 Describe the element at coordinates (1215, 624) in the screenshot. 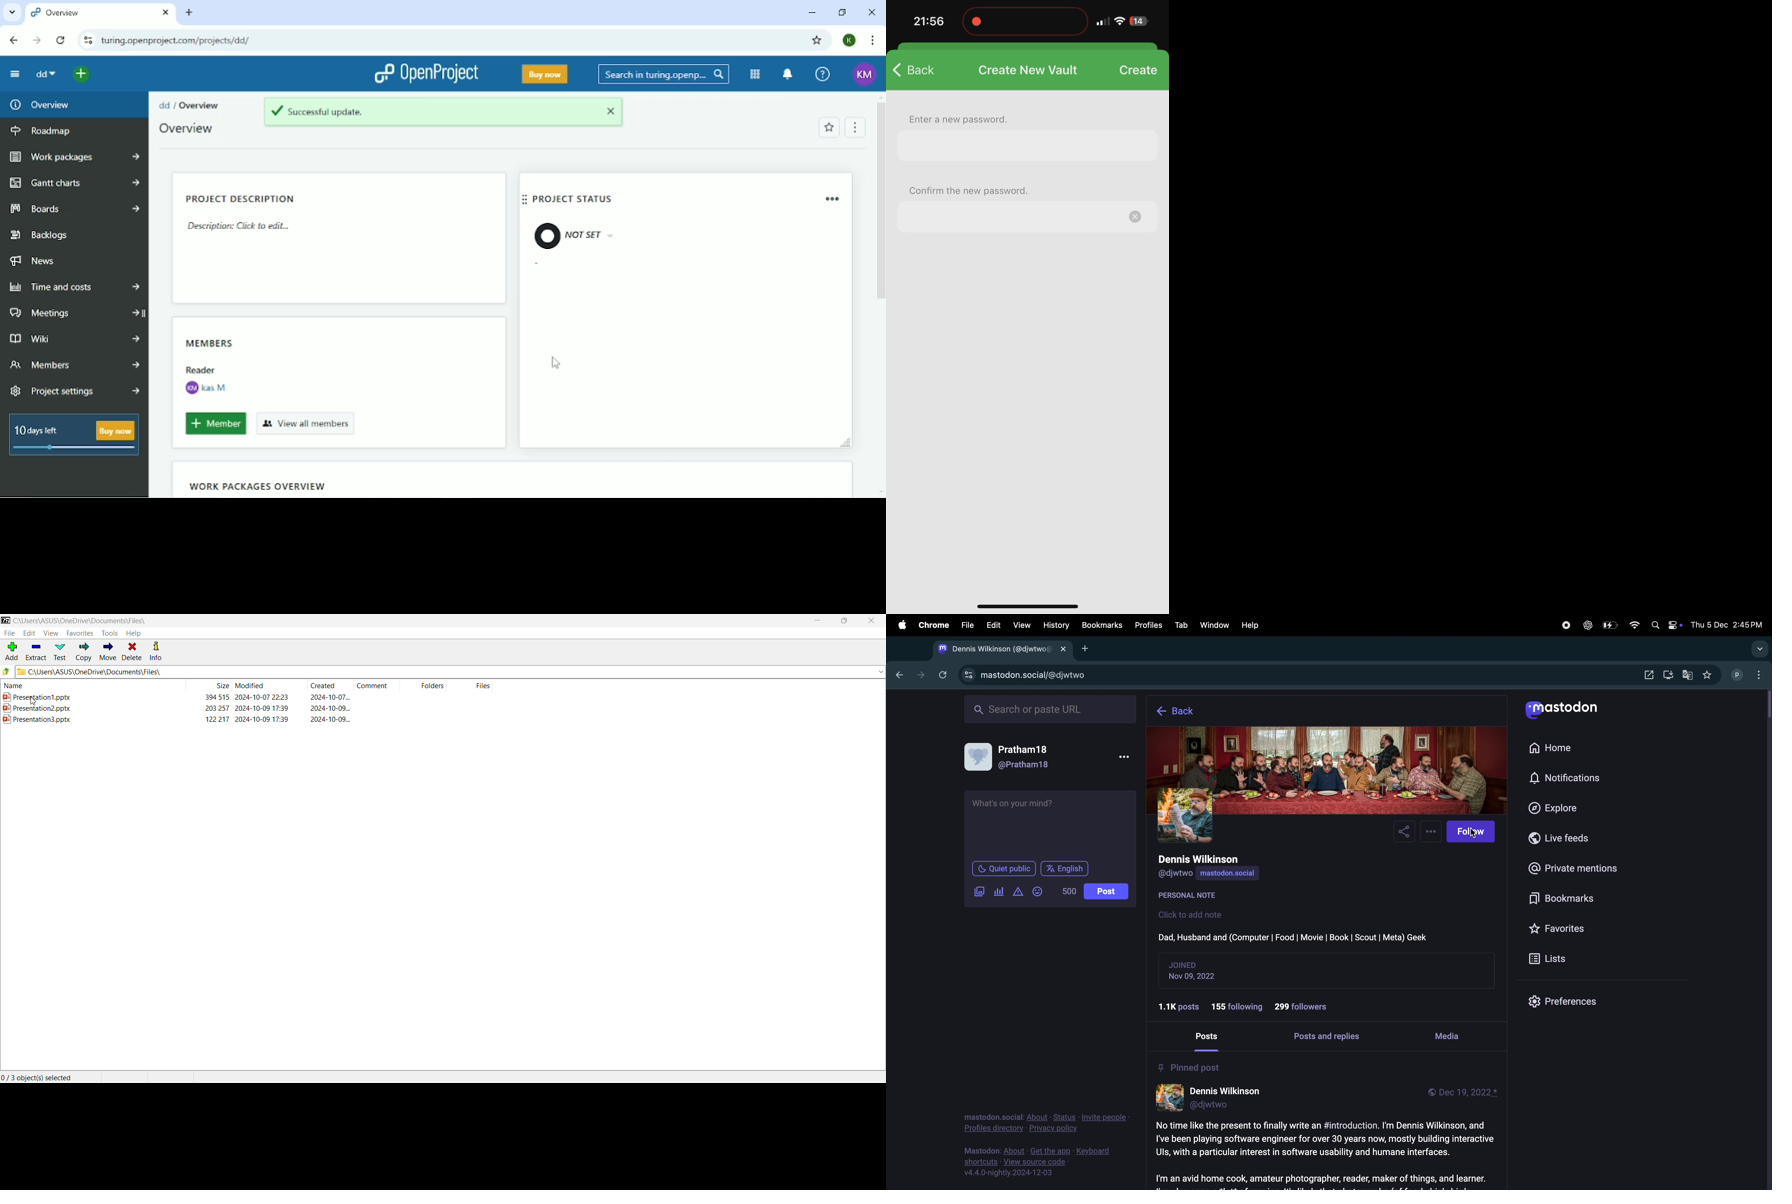

I see `window` at that location.